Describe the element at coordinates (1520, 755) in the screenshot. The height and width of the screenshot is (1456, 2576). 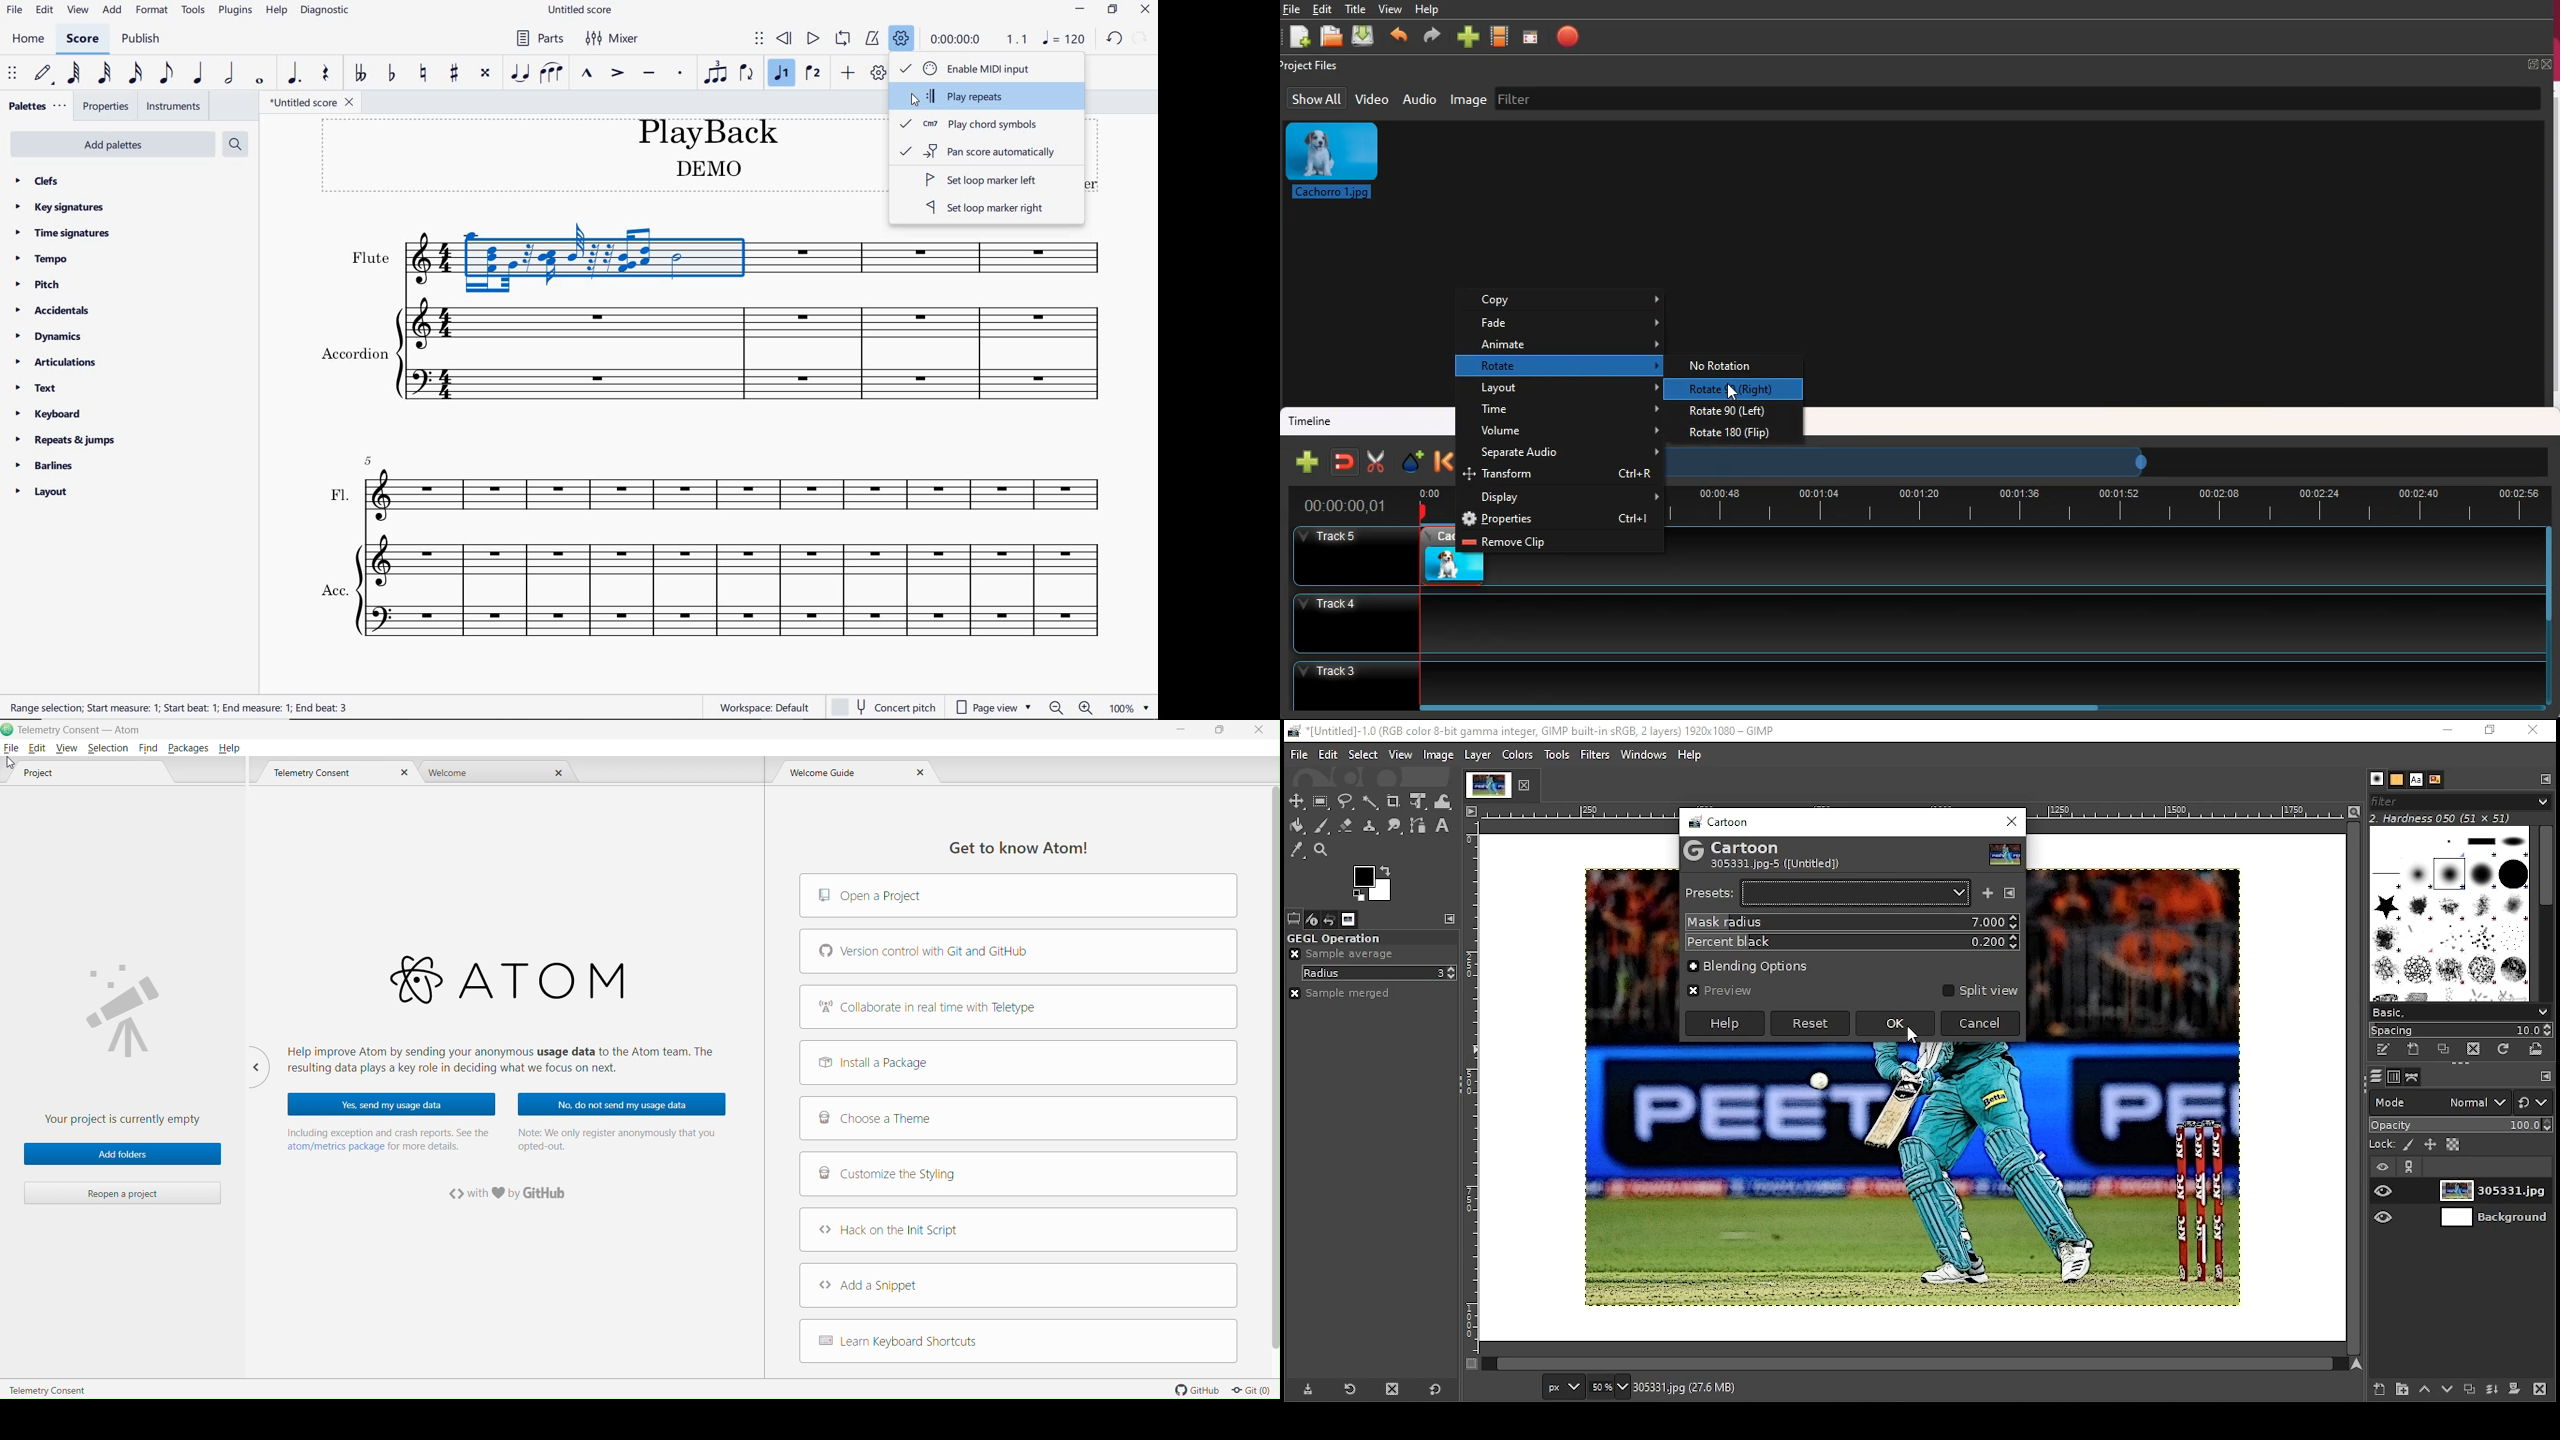
I see `colors` at that location.